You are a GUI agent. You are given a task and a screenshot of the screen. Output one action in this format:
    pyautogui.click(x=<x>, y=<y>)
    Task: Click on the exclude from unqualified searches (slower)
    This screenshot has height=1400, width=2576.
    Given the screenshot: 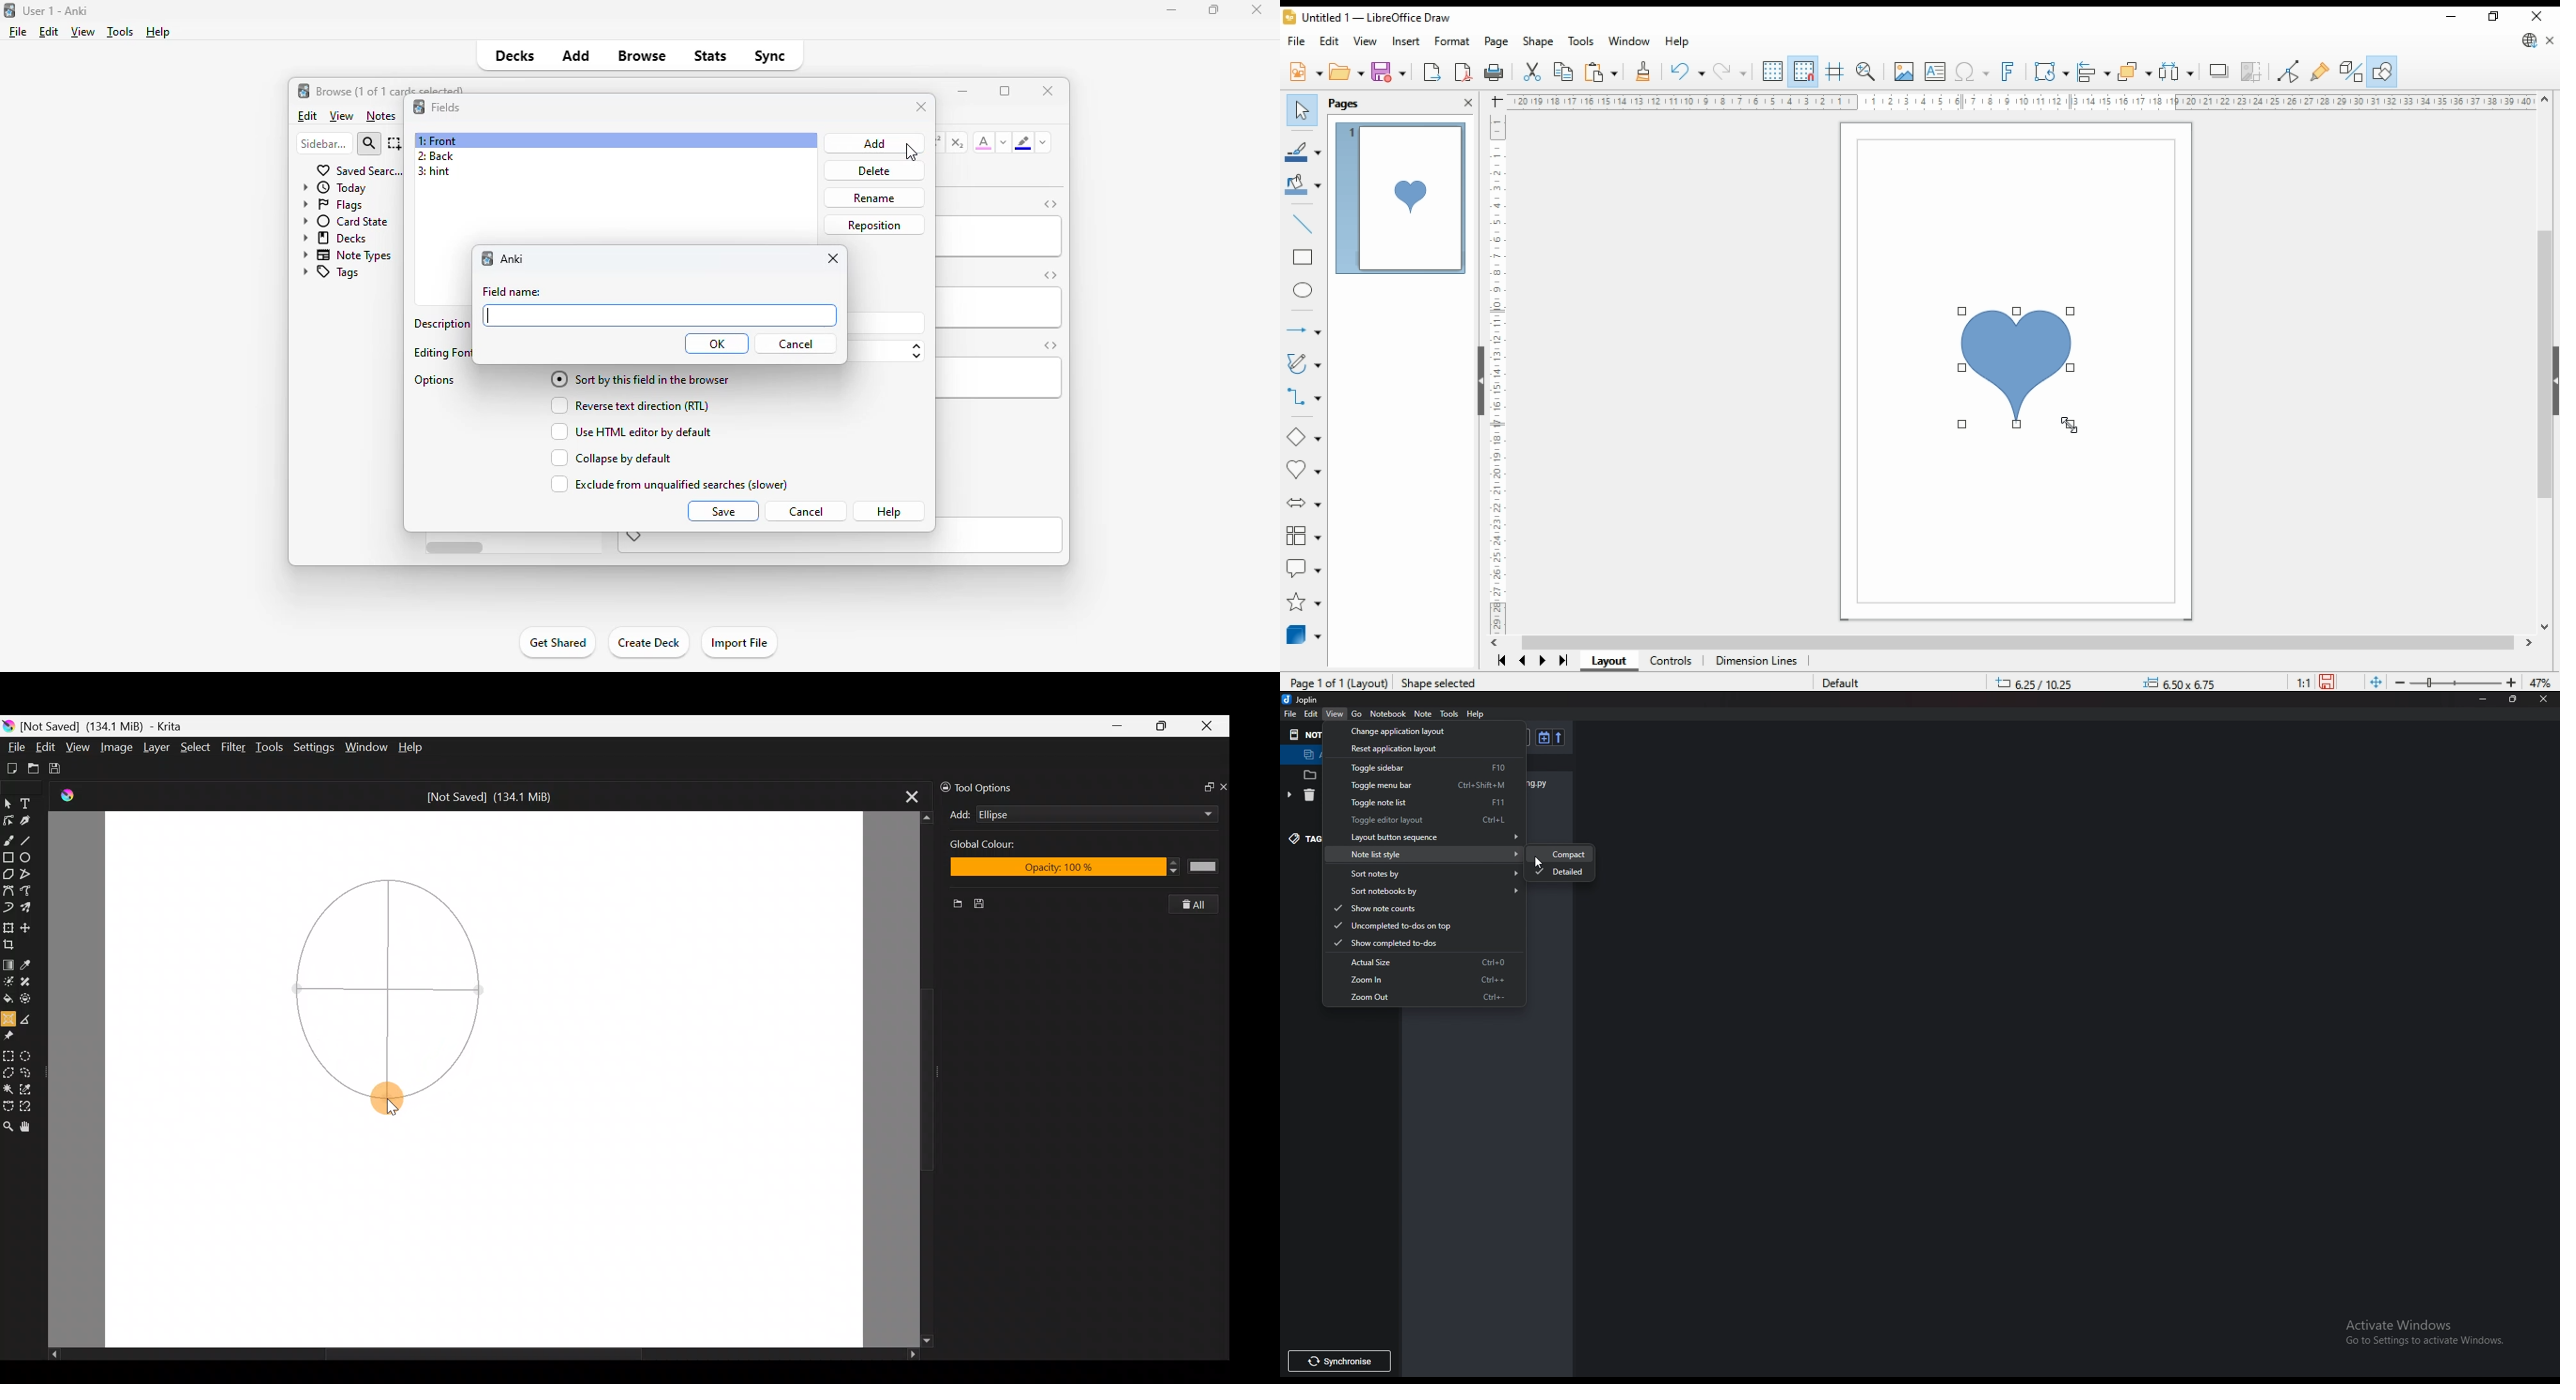 What is the action you would take?
    pyautogui.click(x=667, y=484)
    